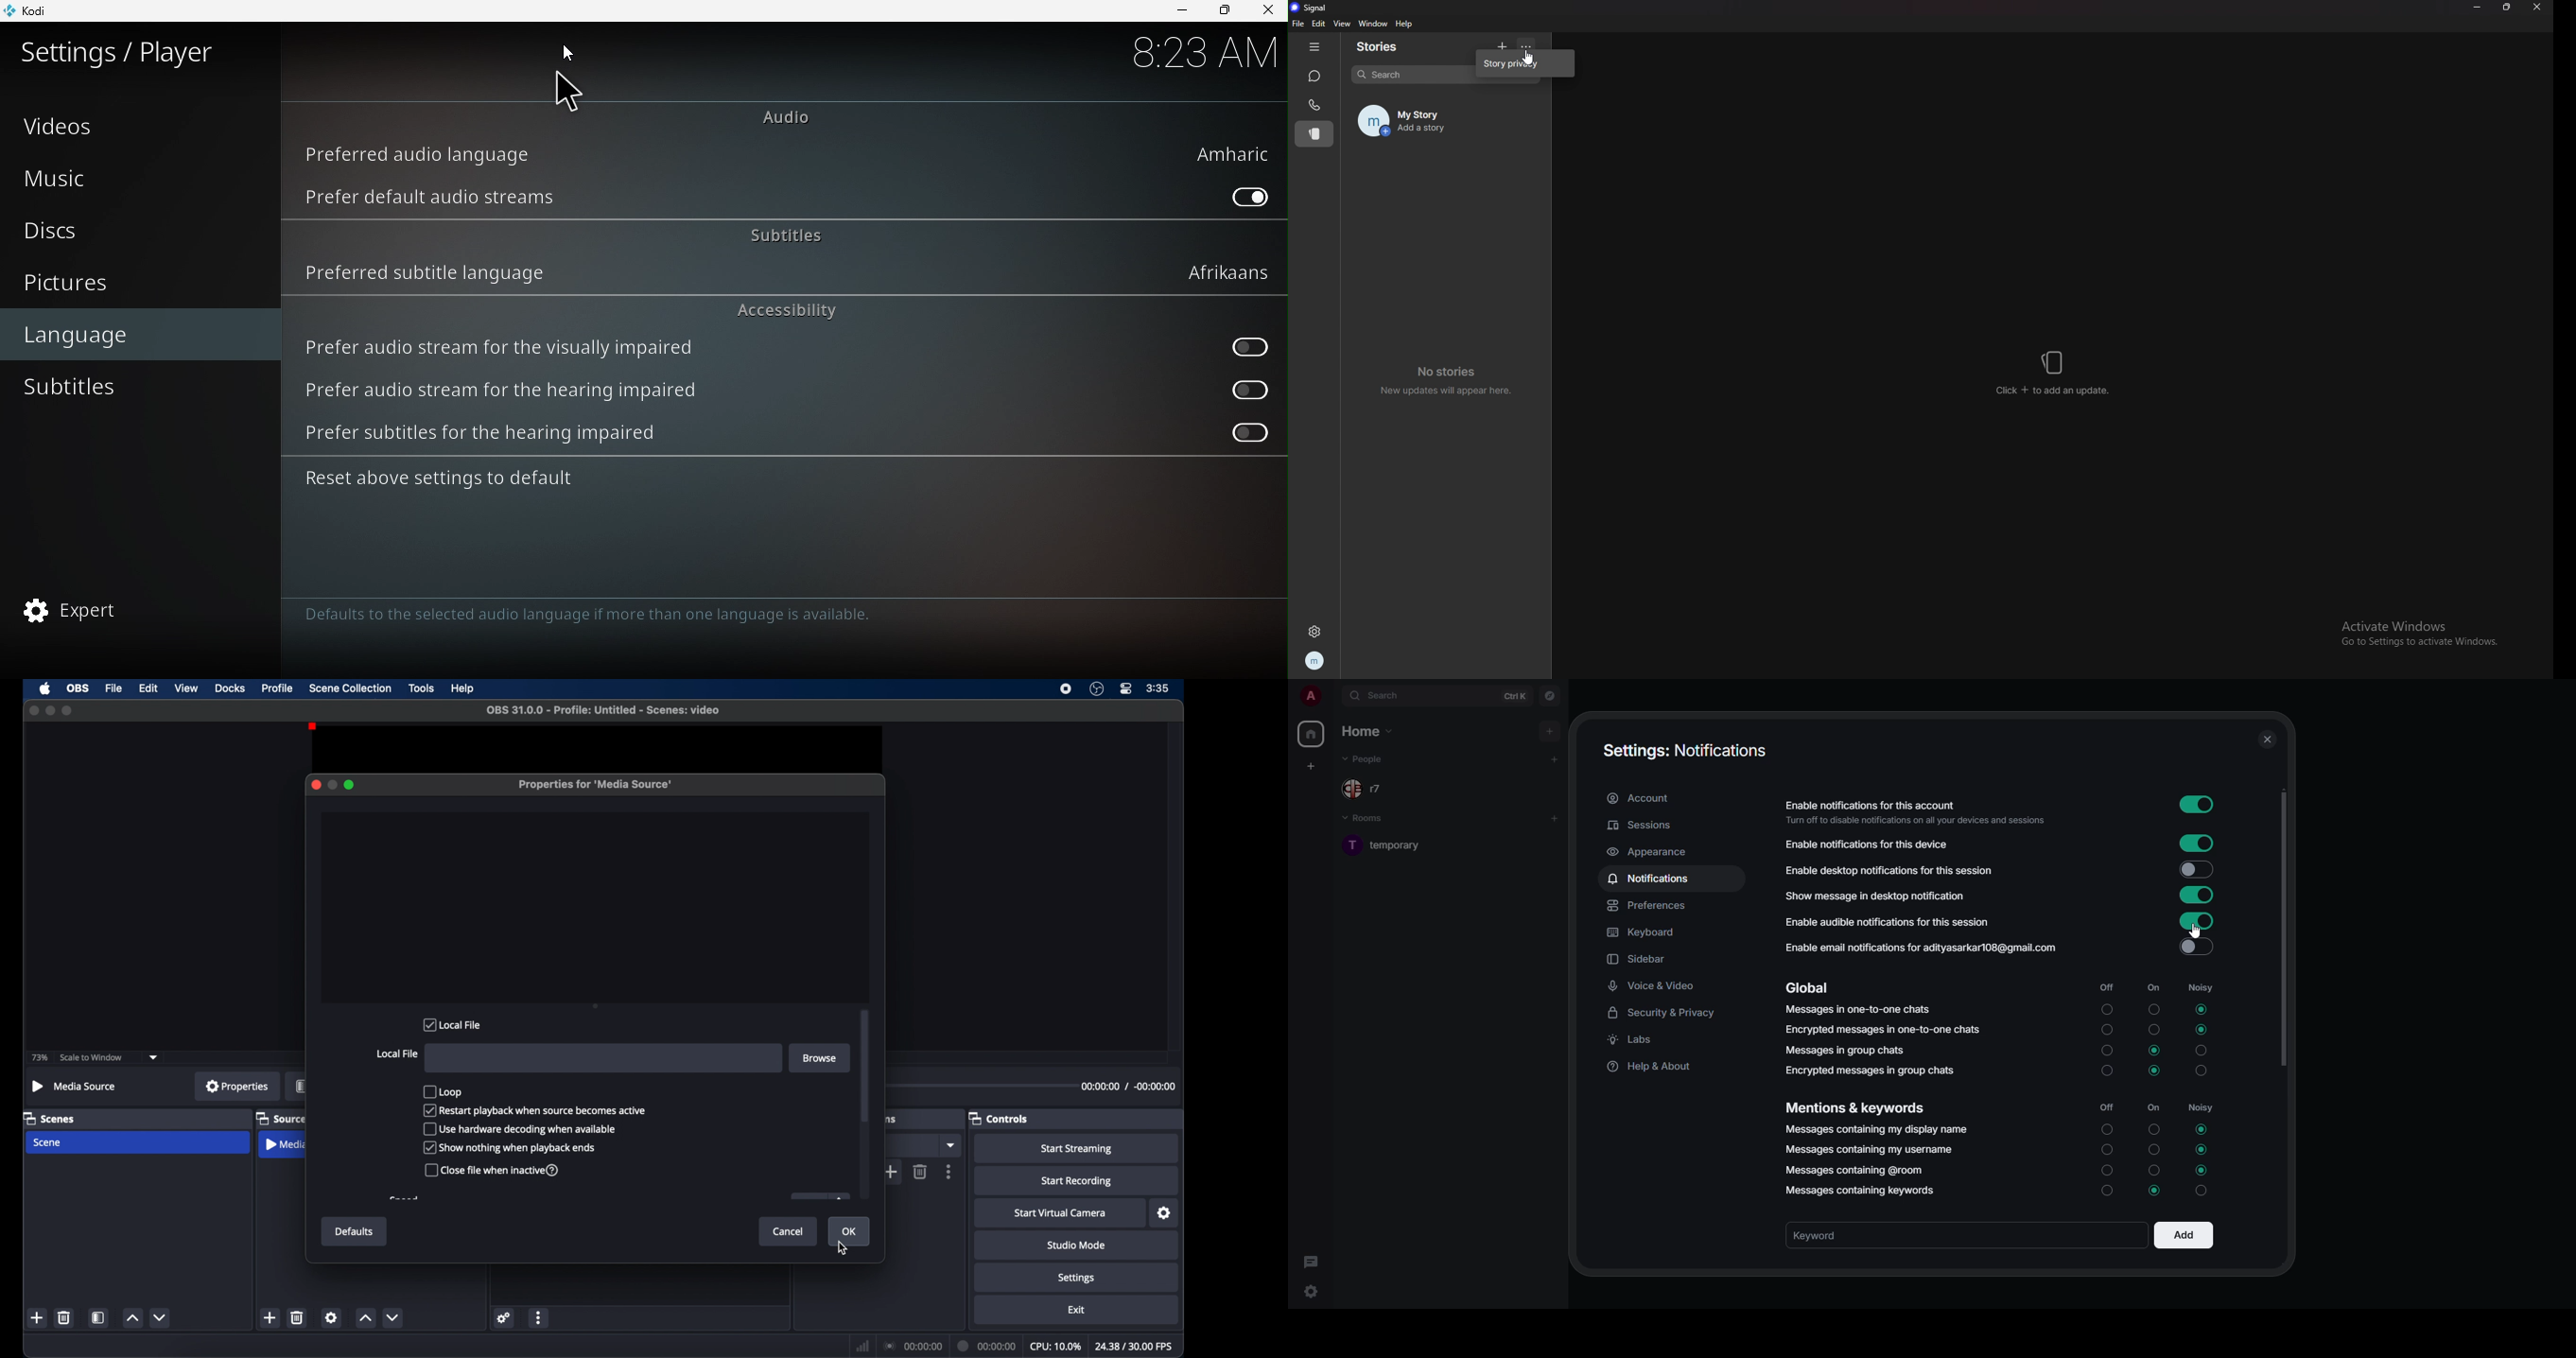 The height and width of the screenshot is (1372, 2576). I want to click on local file, so click(395, 1054).